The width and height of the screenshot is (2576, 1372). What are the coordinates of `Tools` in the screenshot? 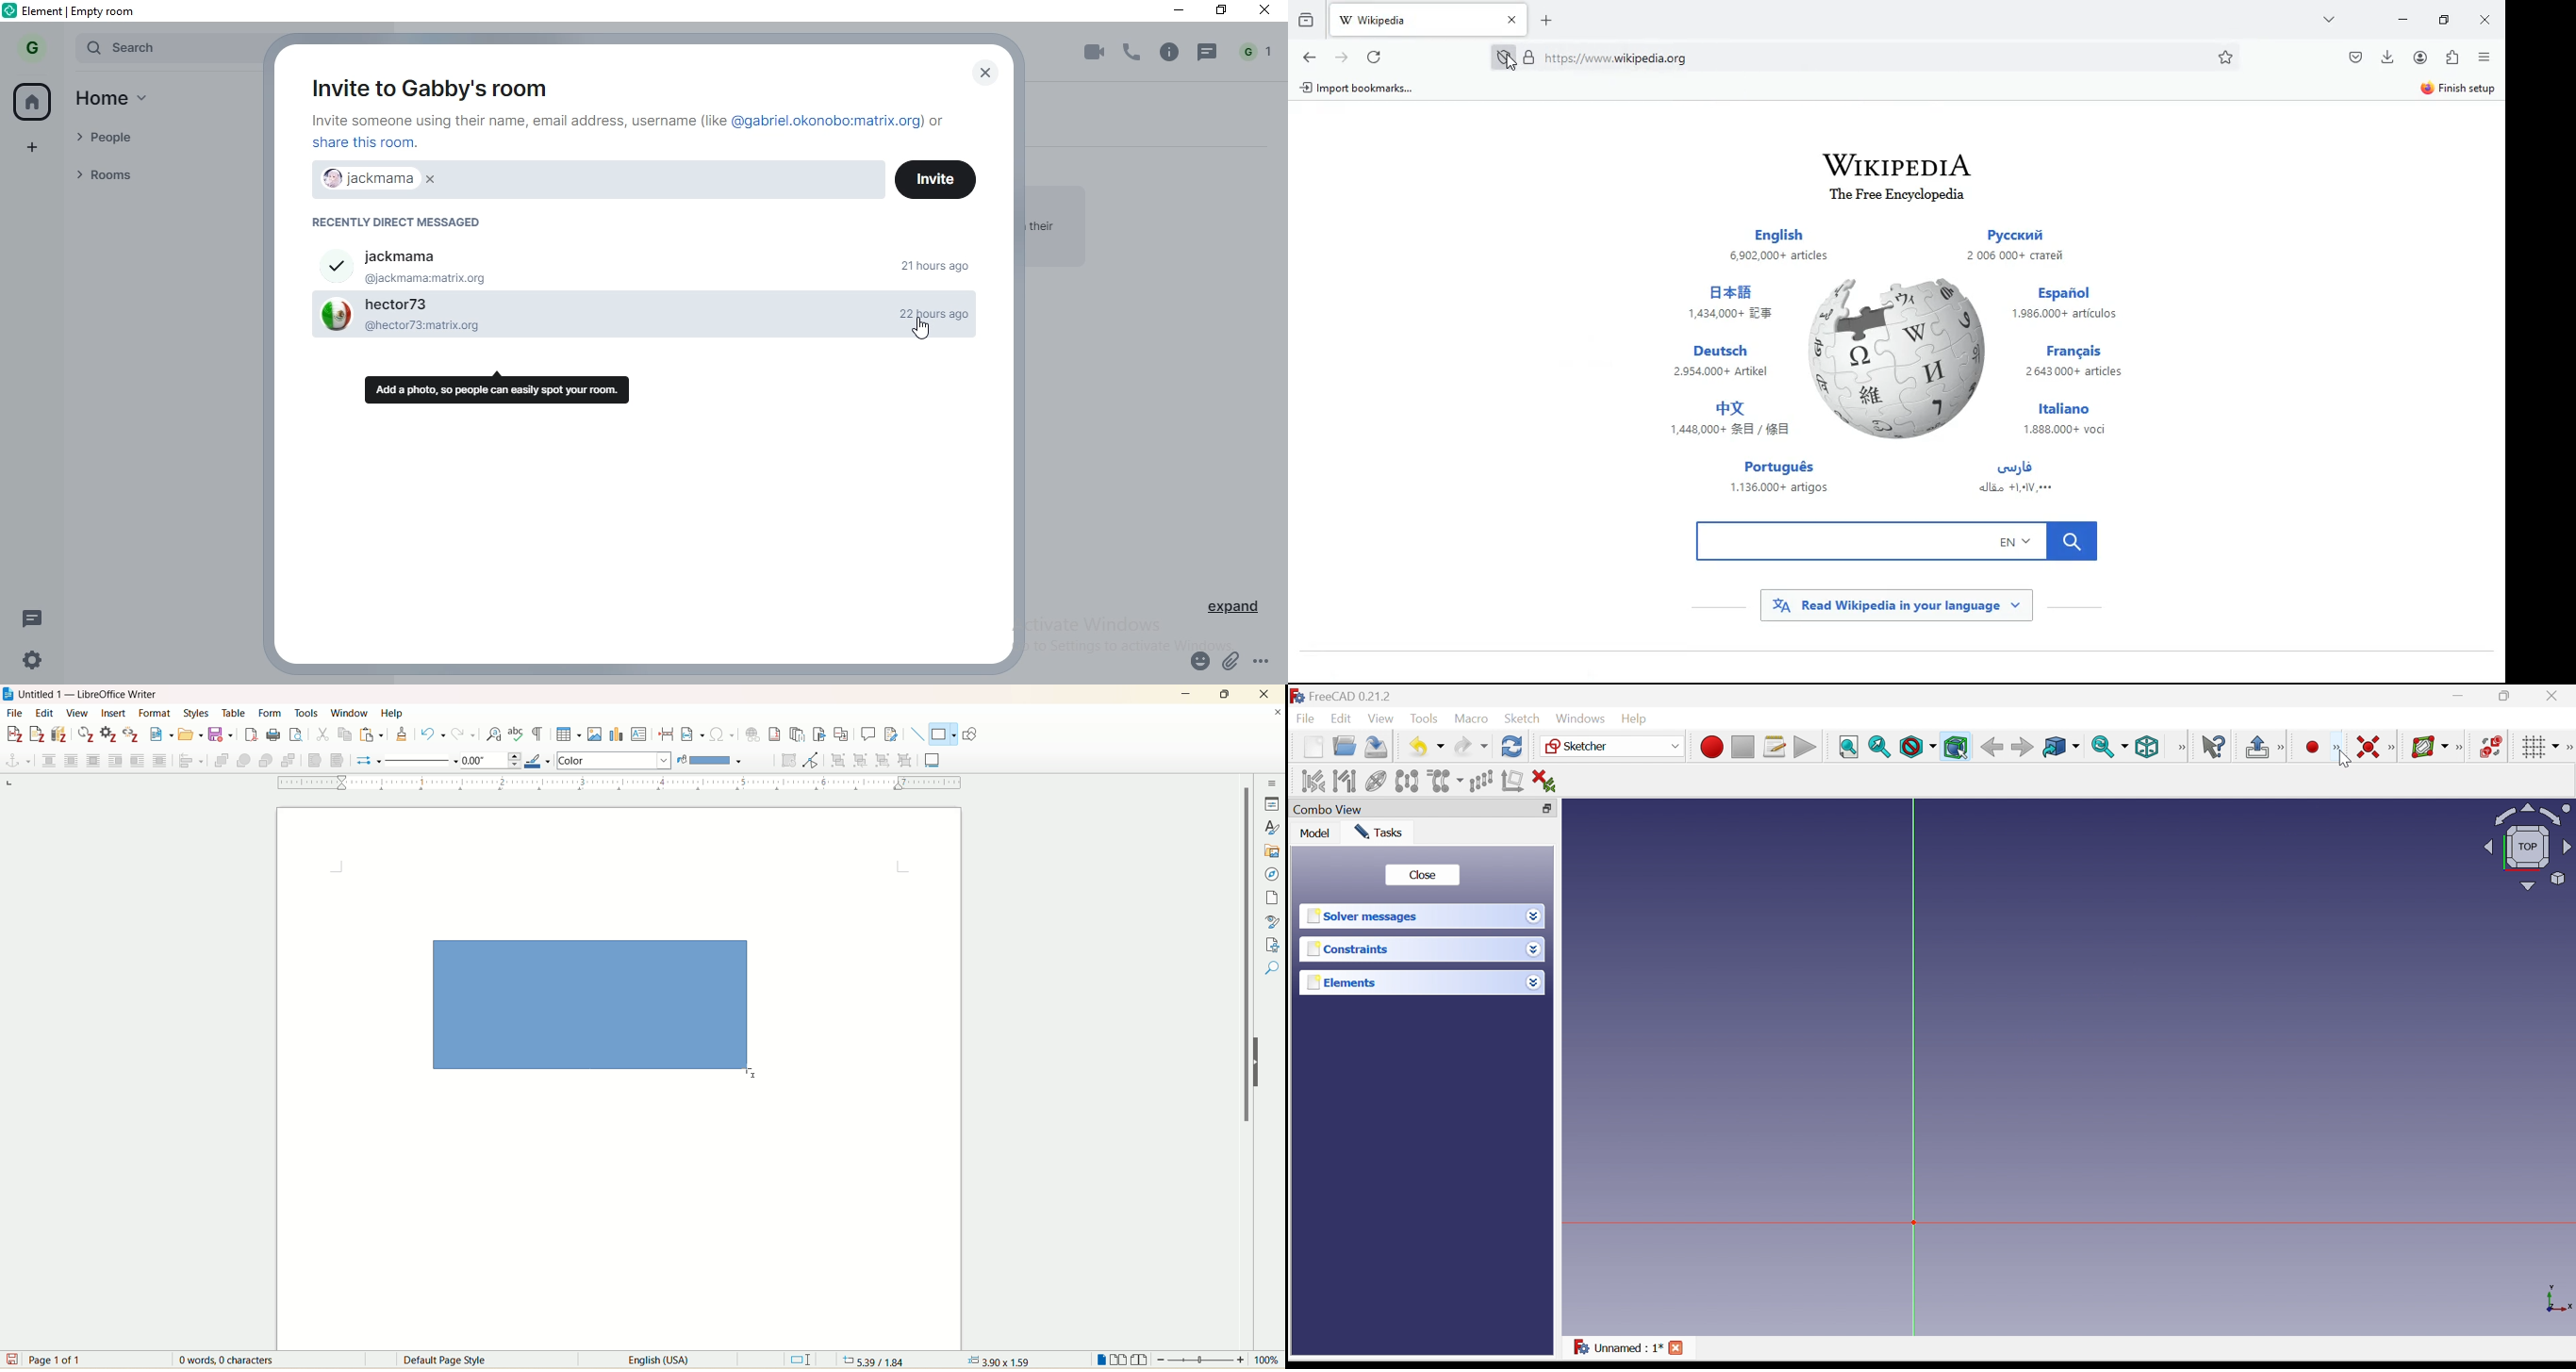 It's located at (1423, 718).